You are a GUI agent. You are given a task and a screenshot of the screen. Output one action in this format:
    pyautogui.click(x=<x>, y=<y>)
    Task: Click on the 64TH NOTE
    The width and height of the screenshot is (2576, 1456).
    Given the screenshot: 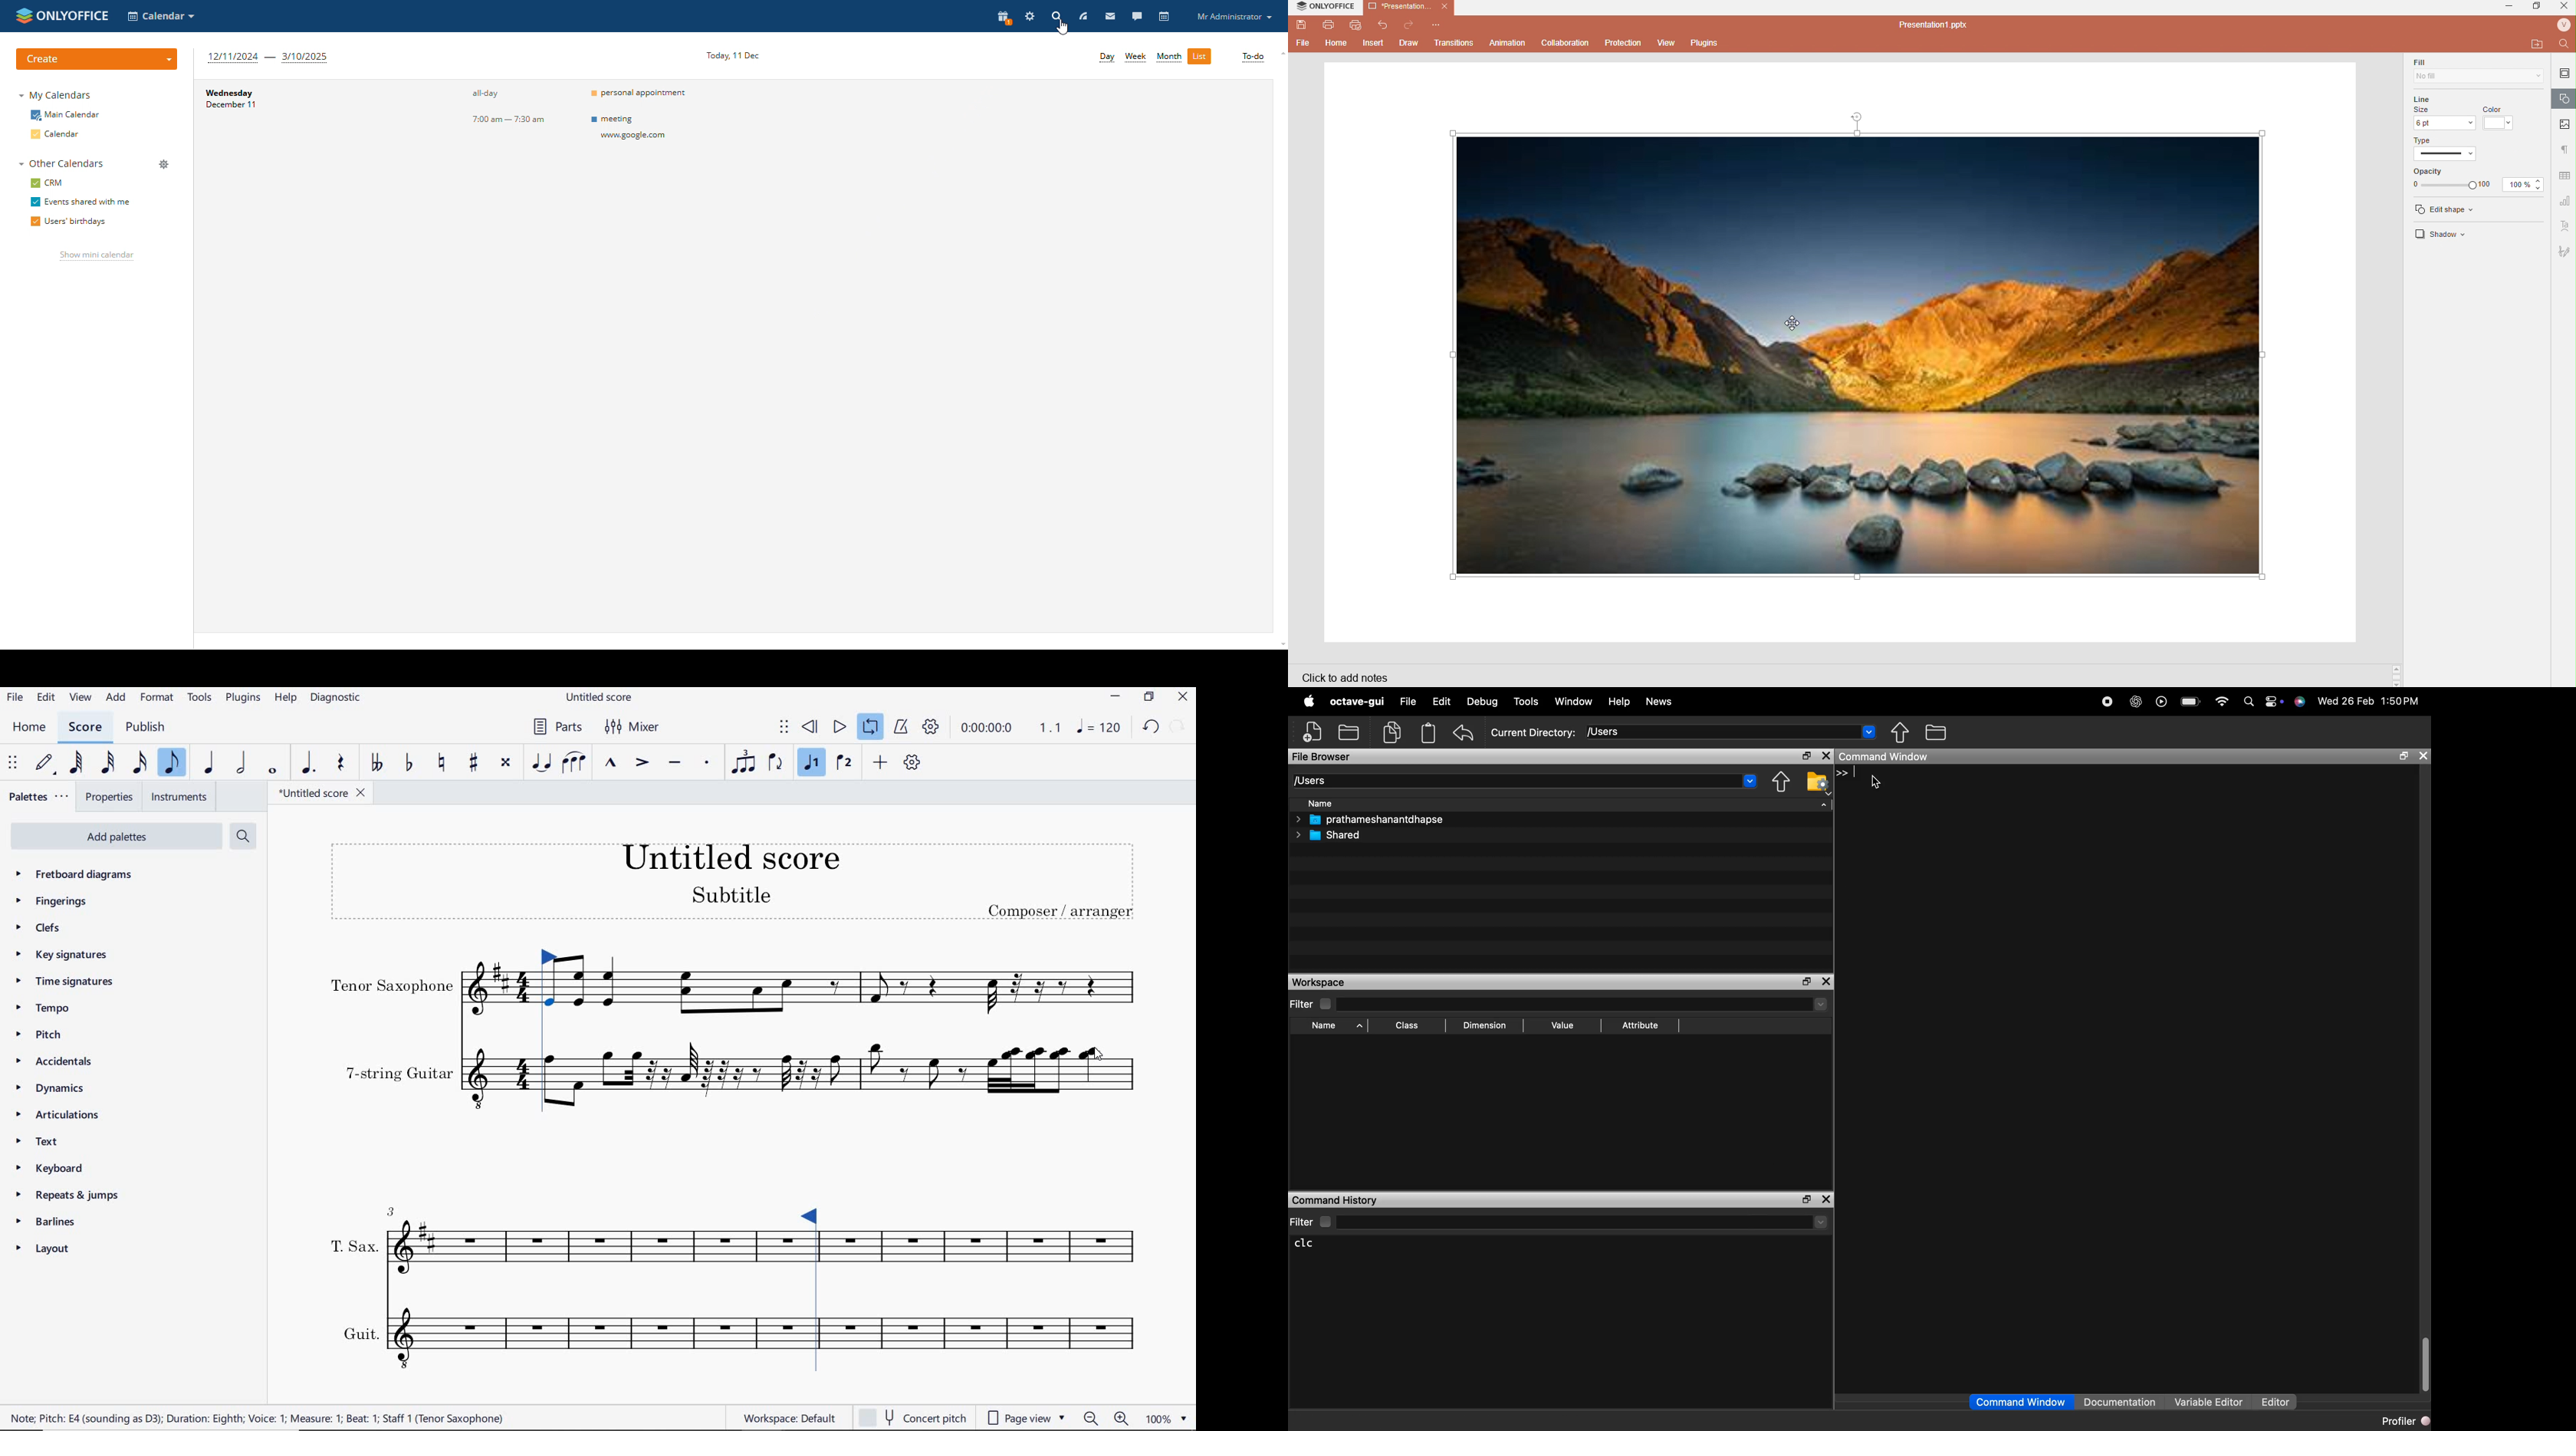 What is the action you would take?
    pyautogui.click(x=76, y=762)
    